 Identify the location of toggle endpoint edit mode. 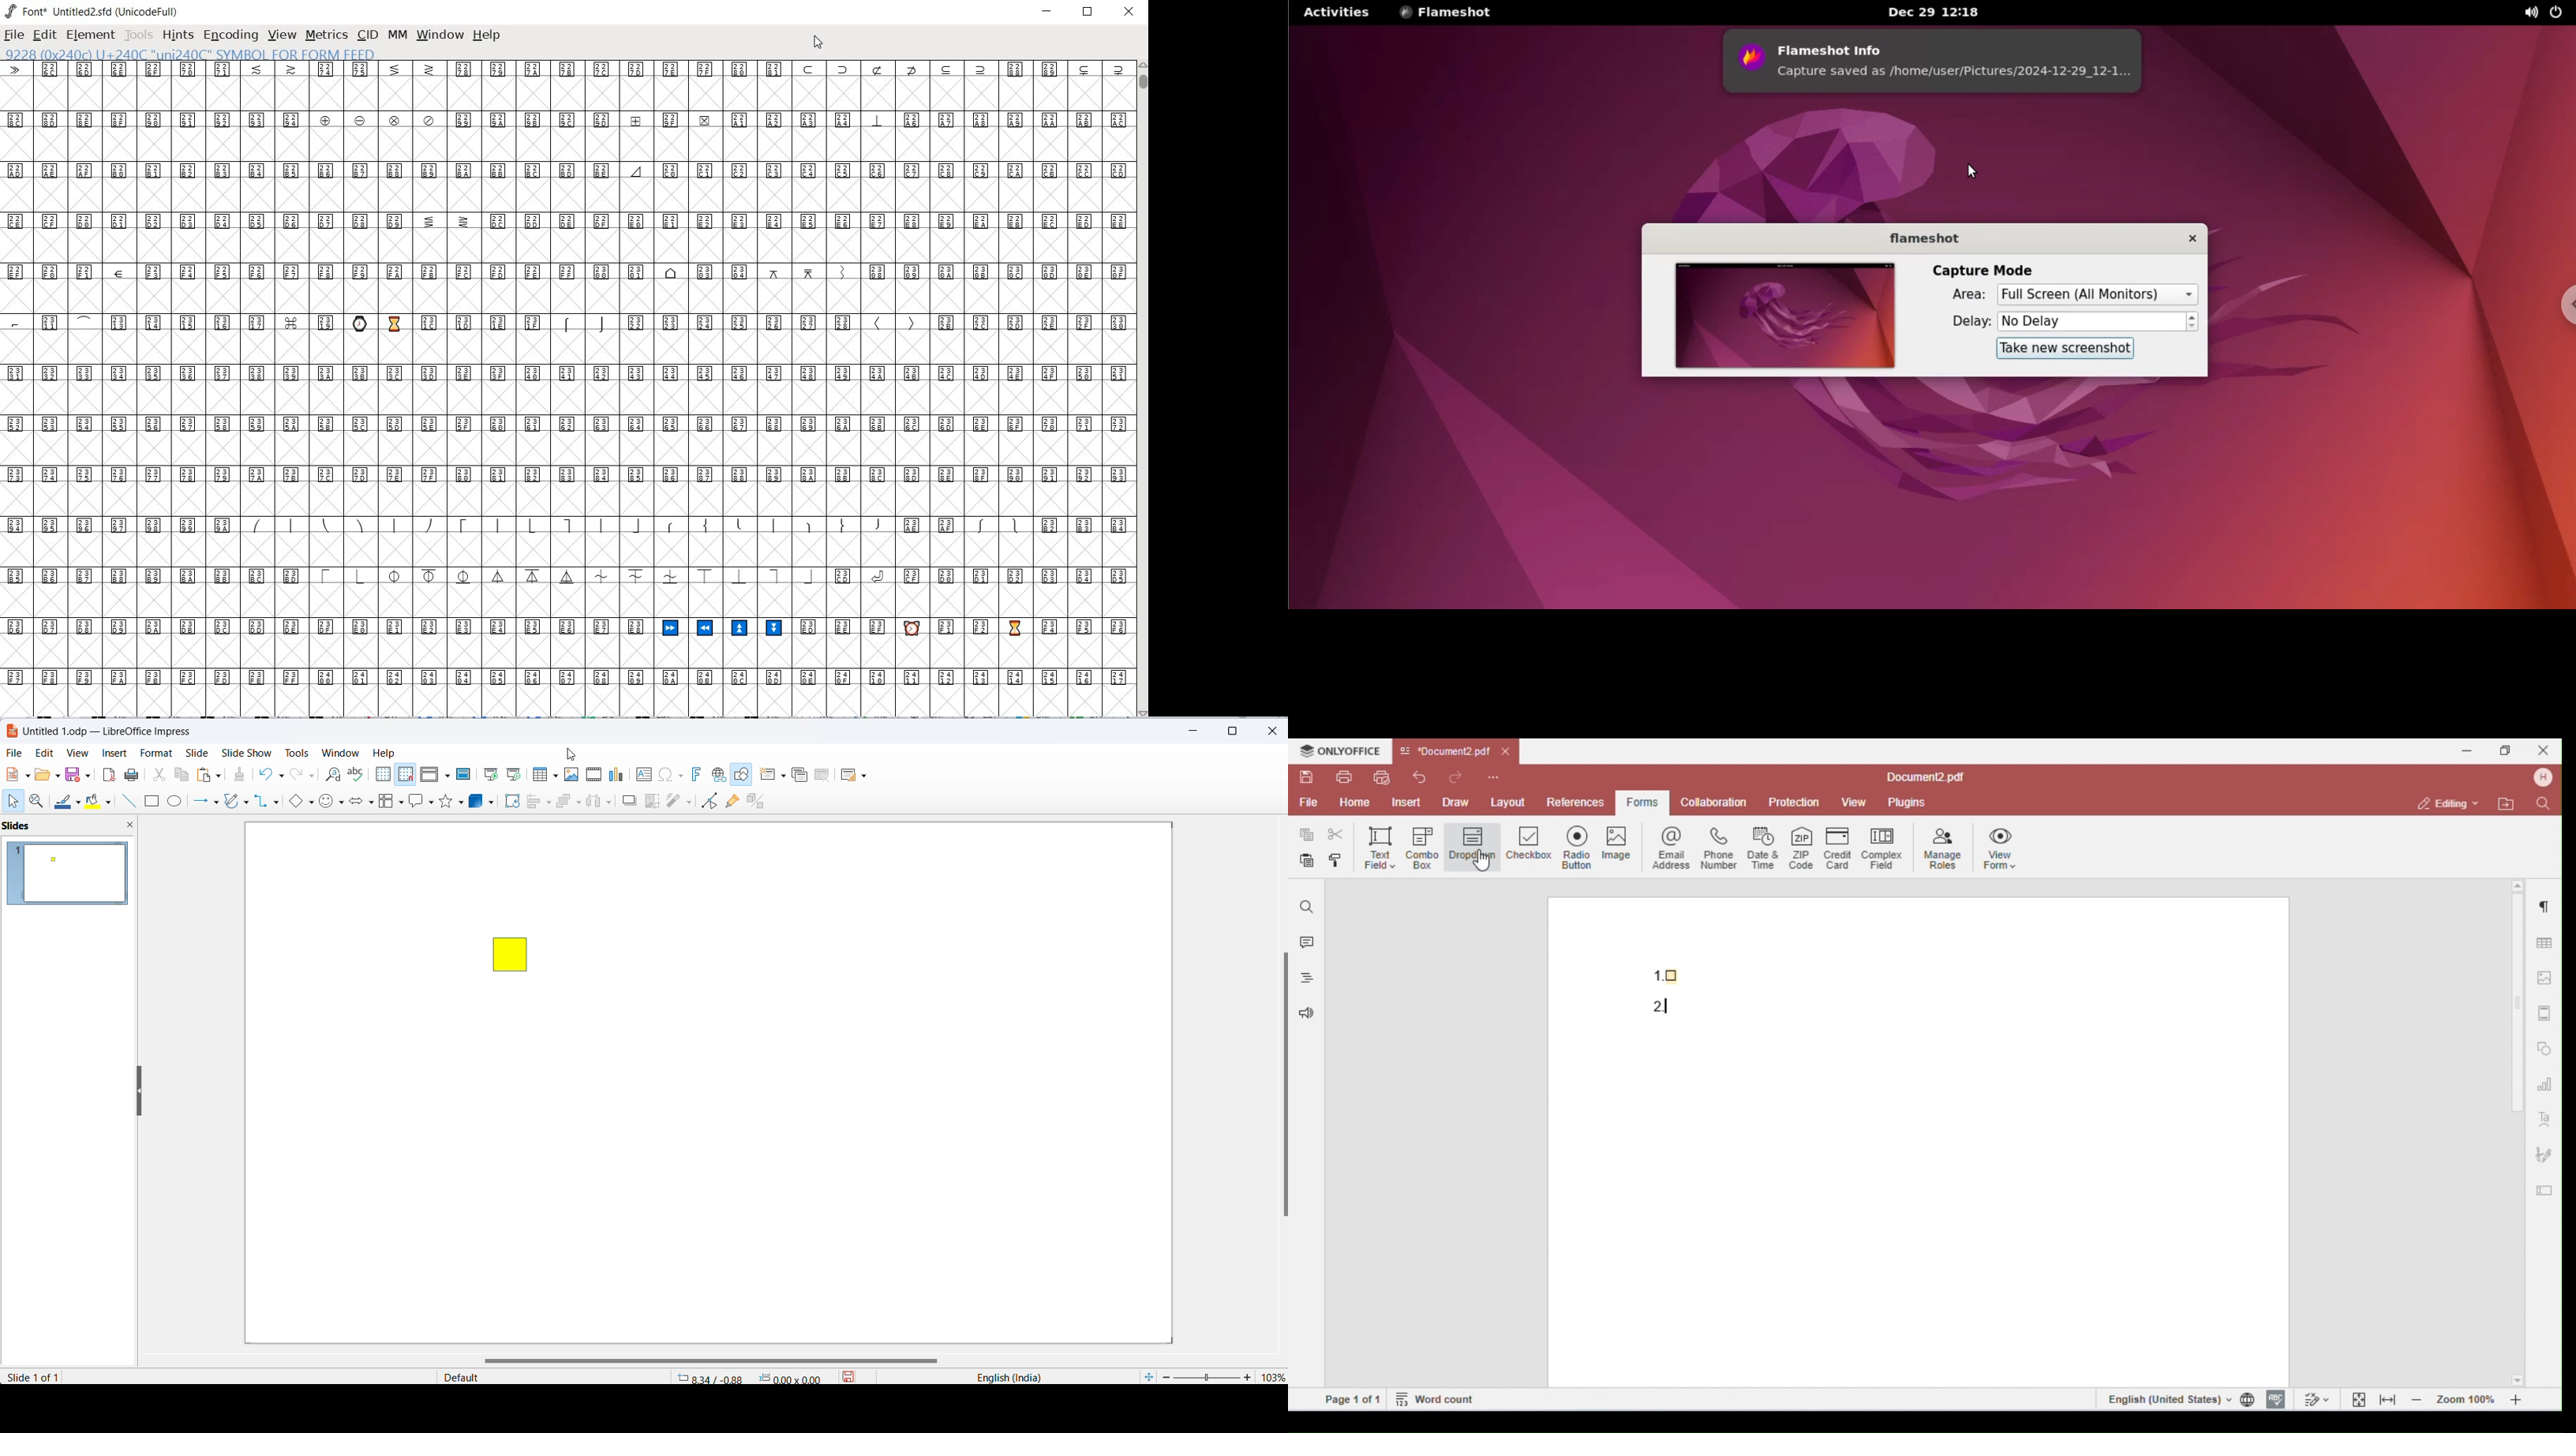
(707, 800).